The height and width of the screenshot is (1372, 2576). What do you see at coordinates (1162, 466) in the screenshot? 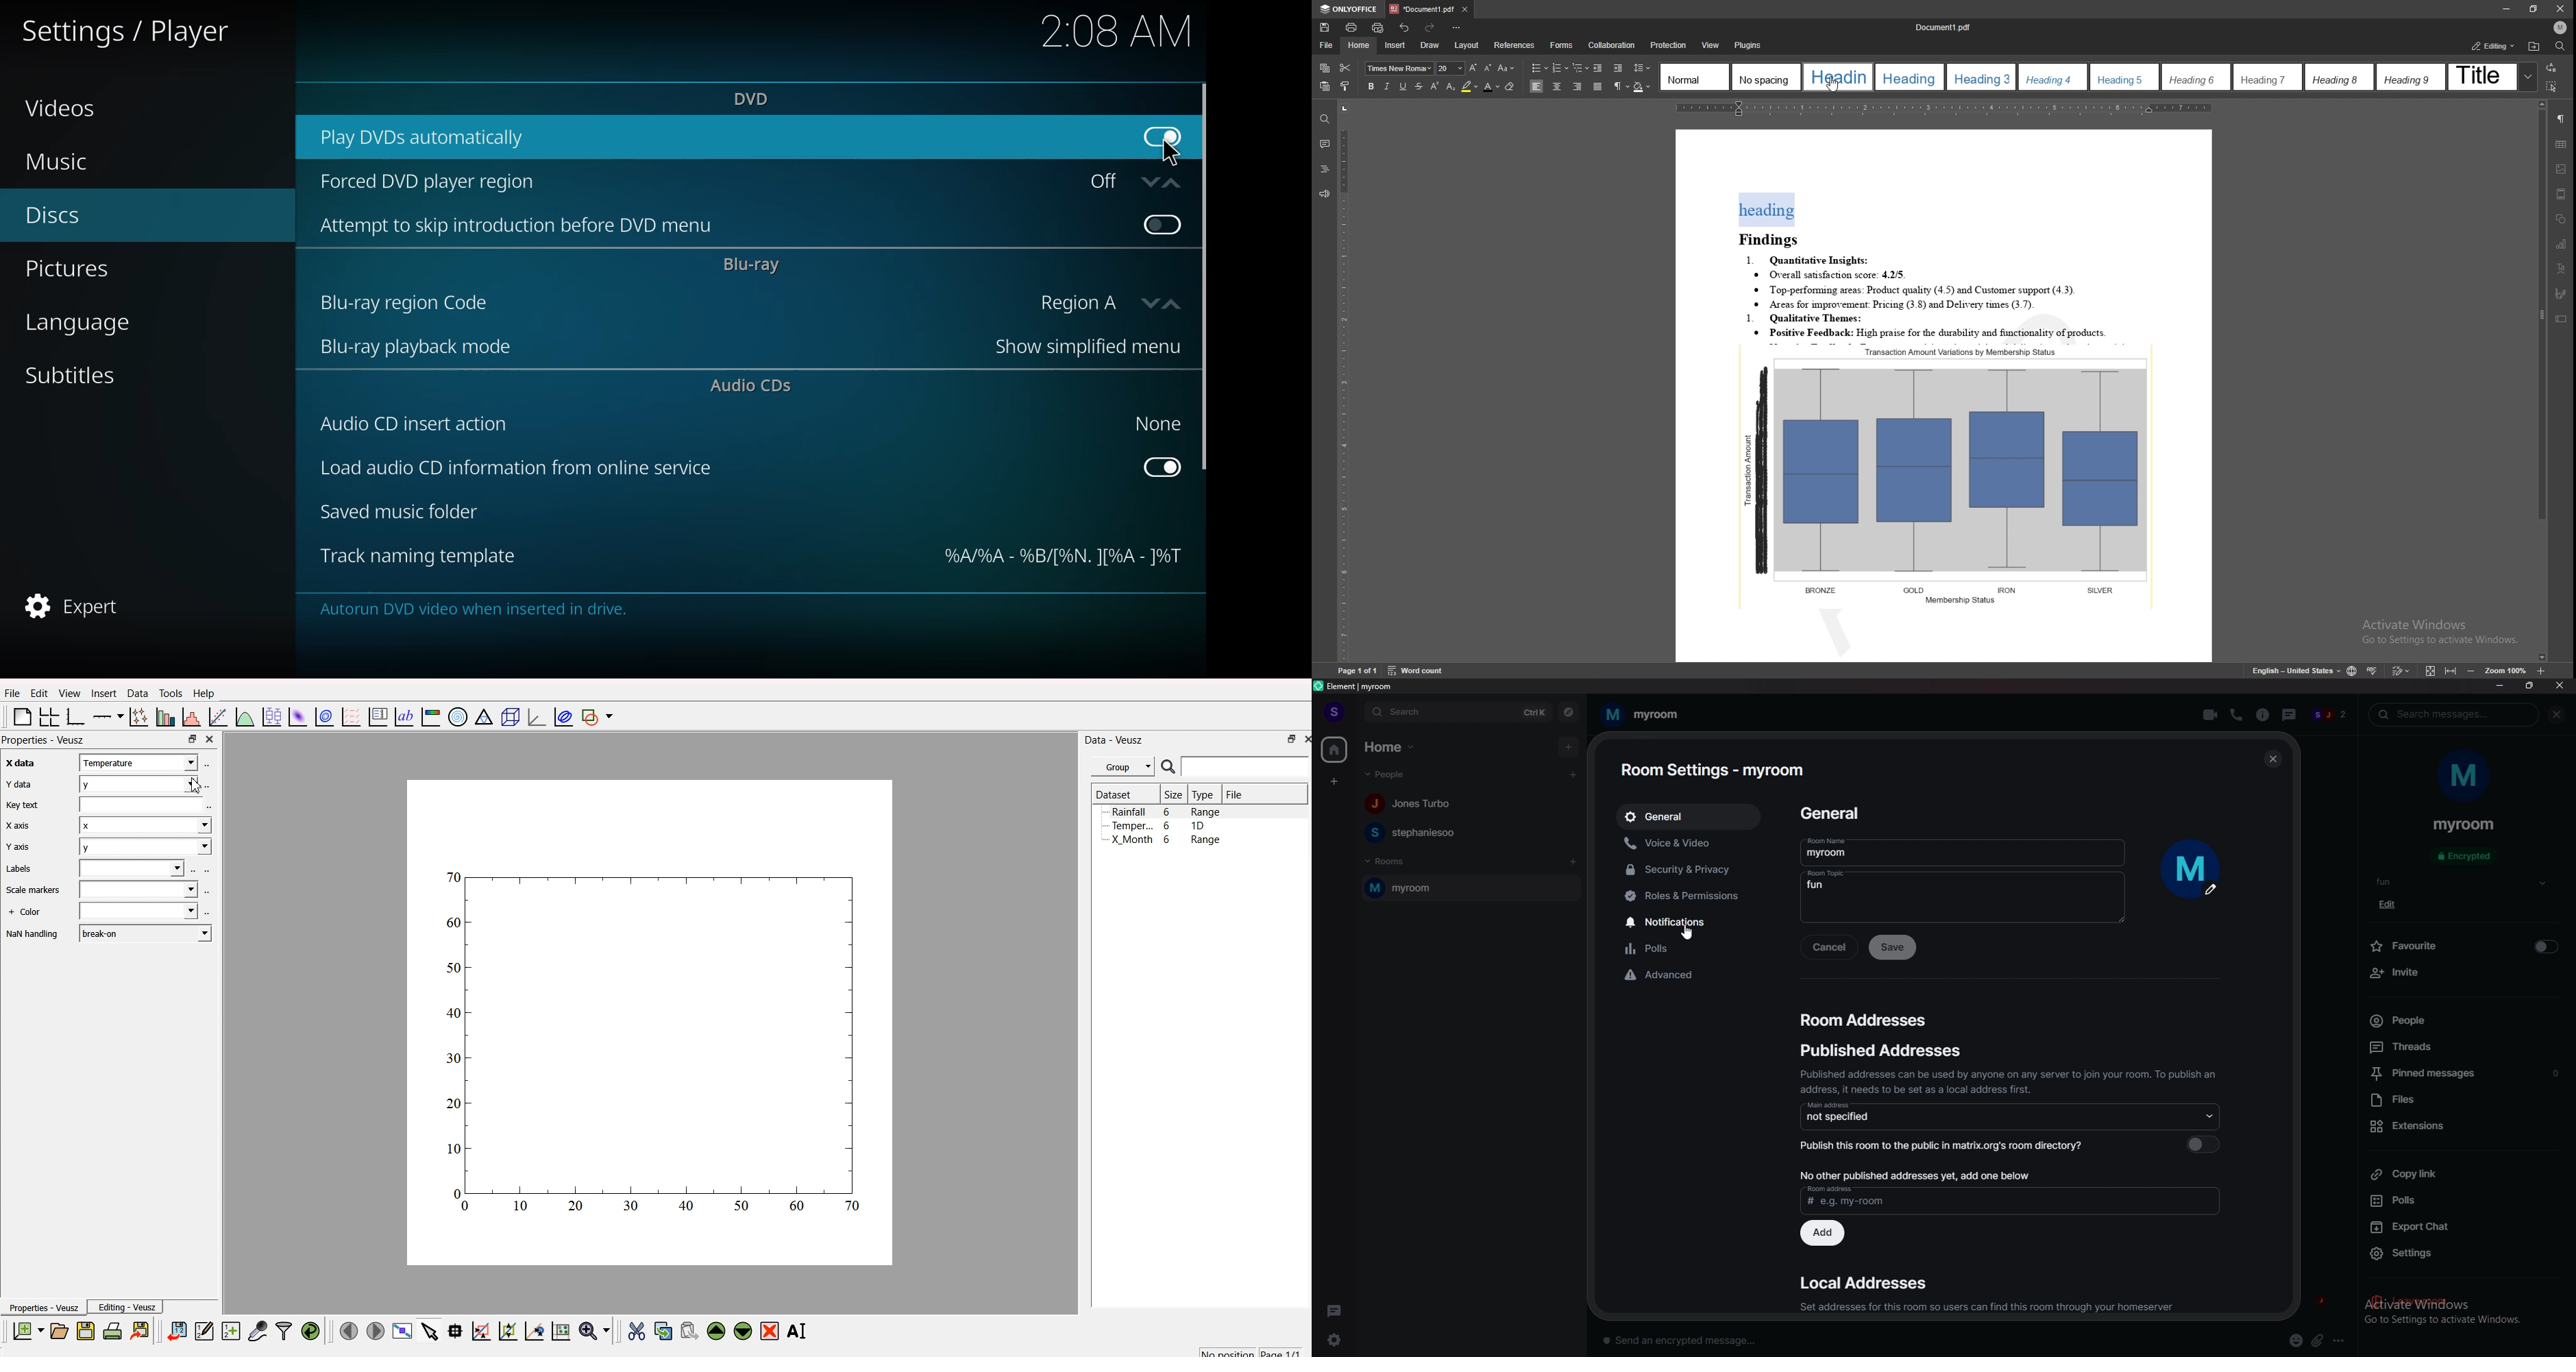
I see `enabled` at bounding box center [1162, 466].